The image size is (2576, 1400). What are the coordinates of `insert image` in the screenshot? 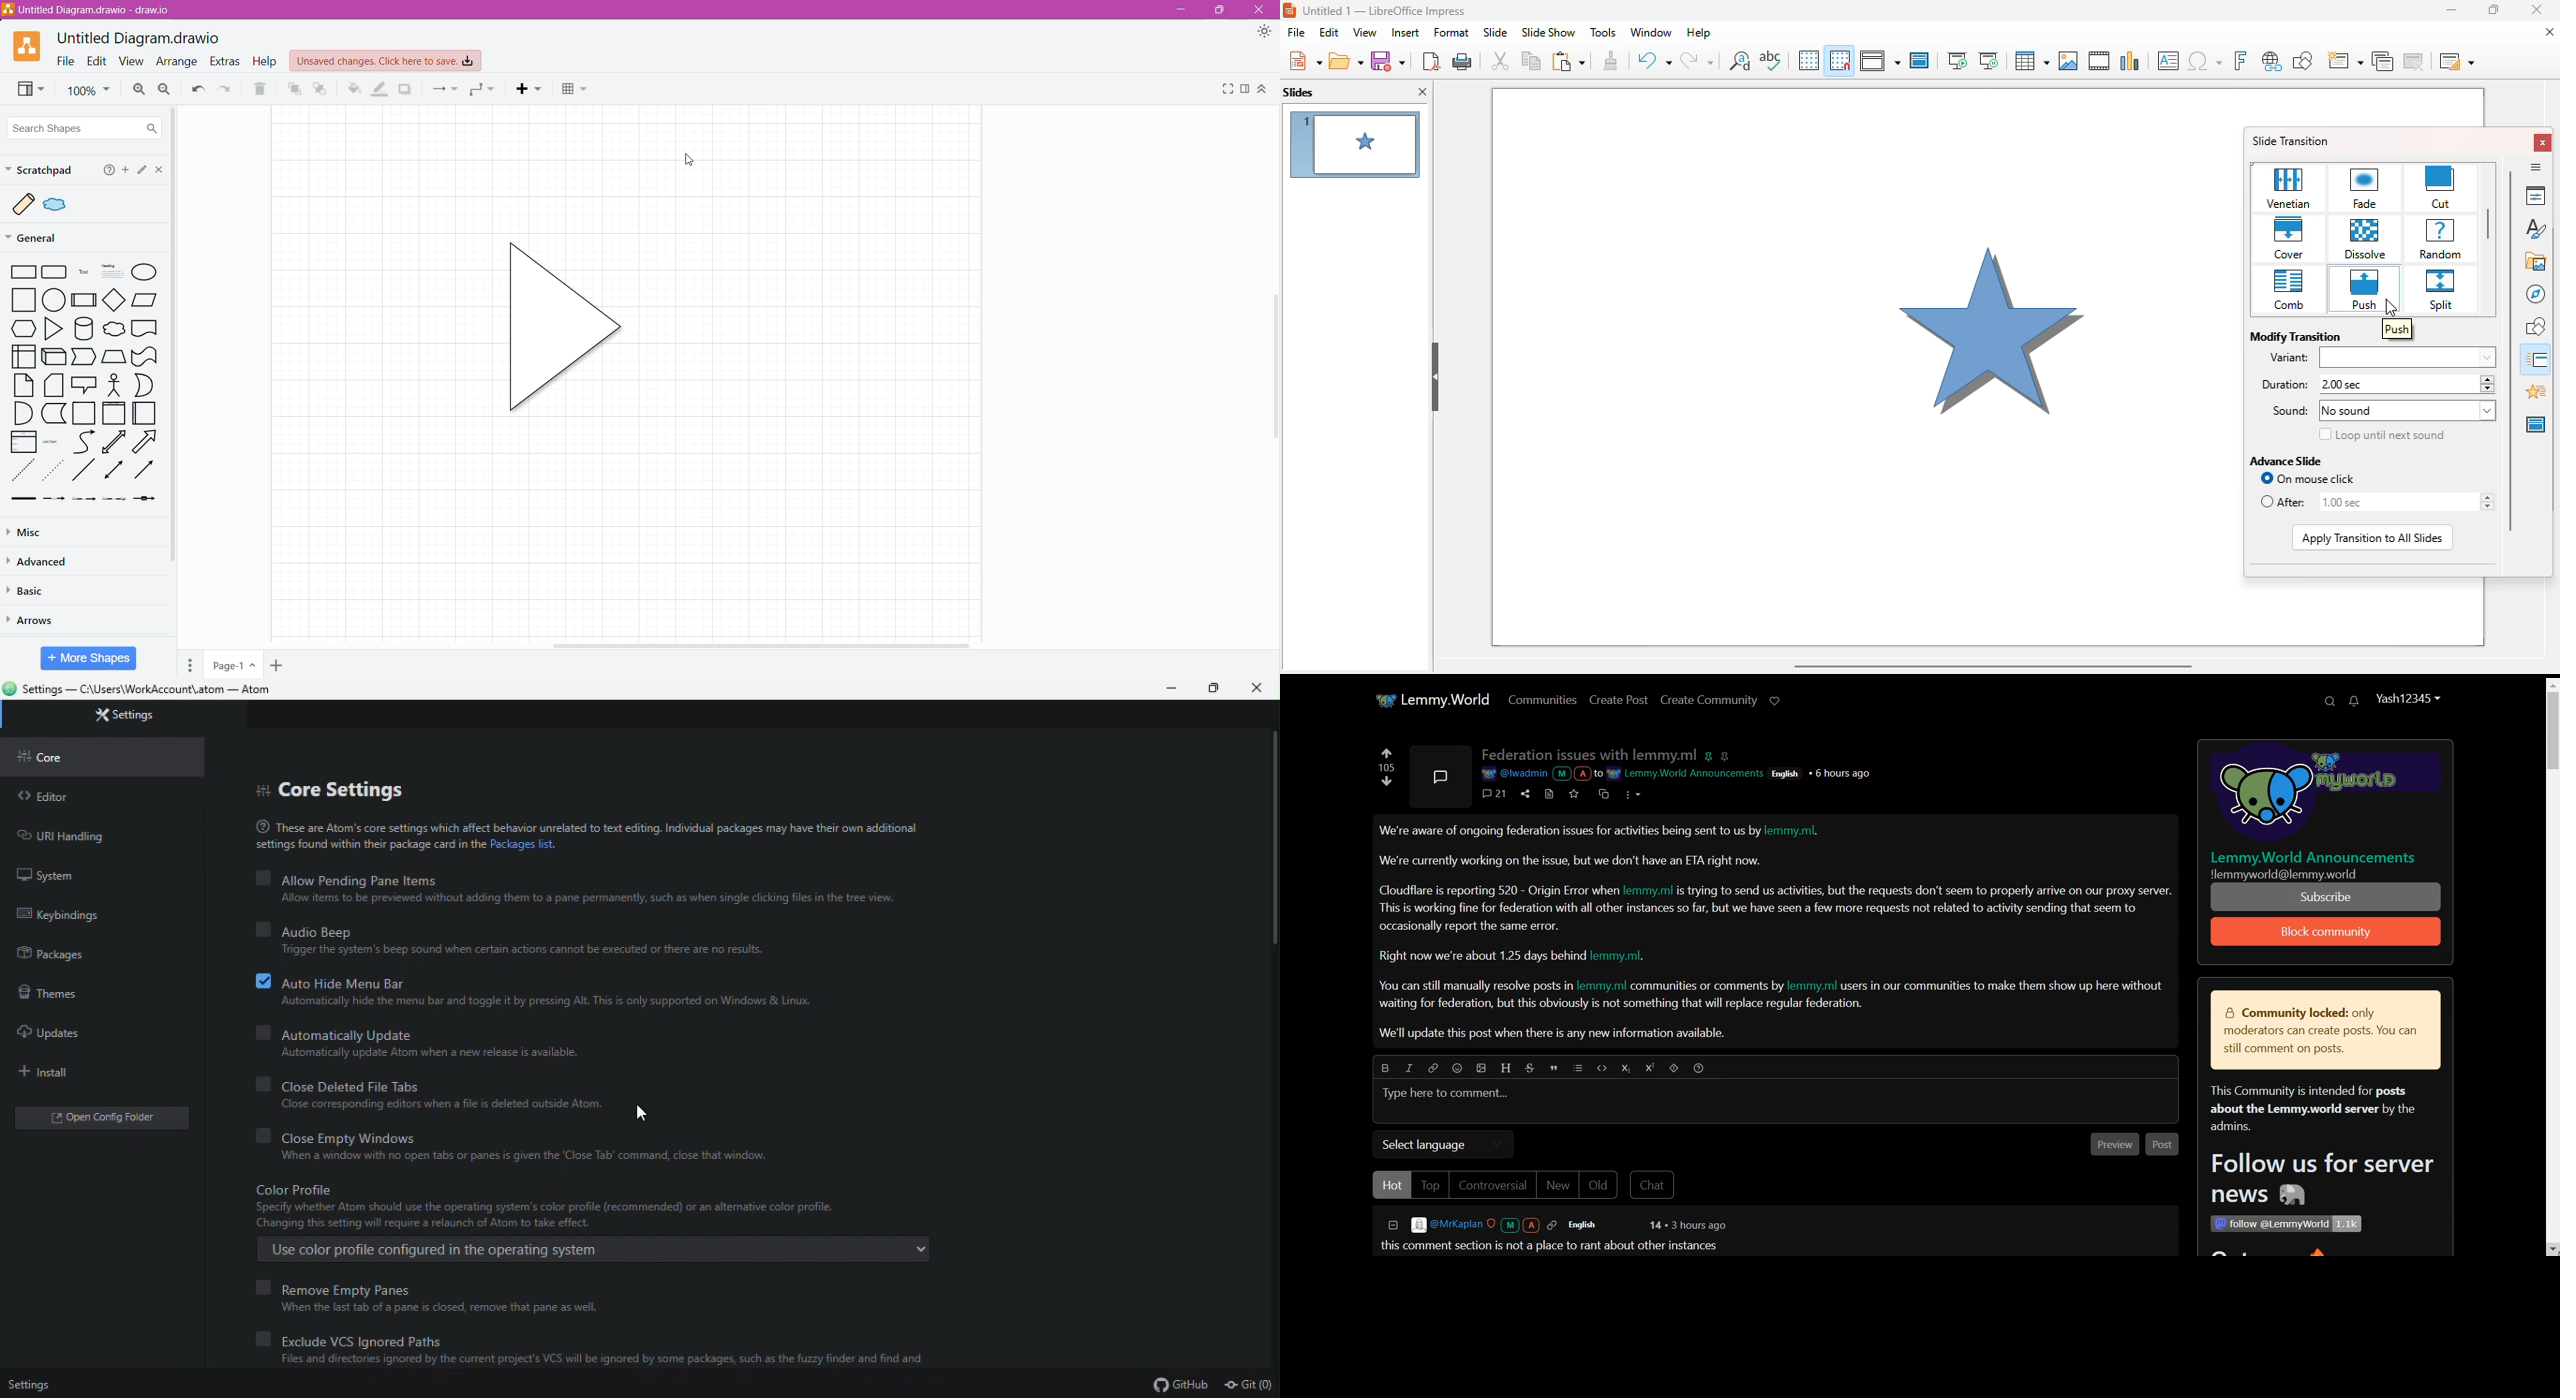 It's located at (2070, 61).